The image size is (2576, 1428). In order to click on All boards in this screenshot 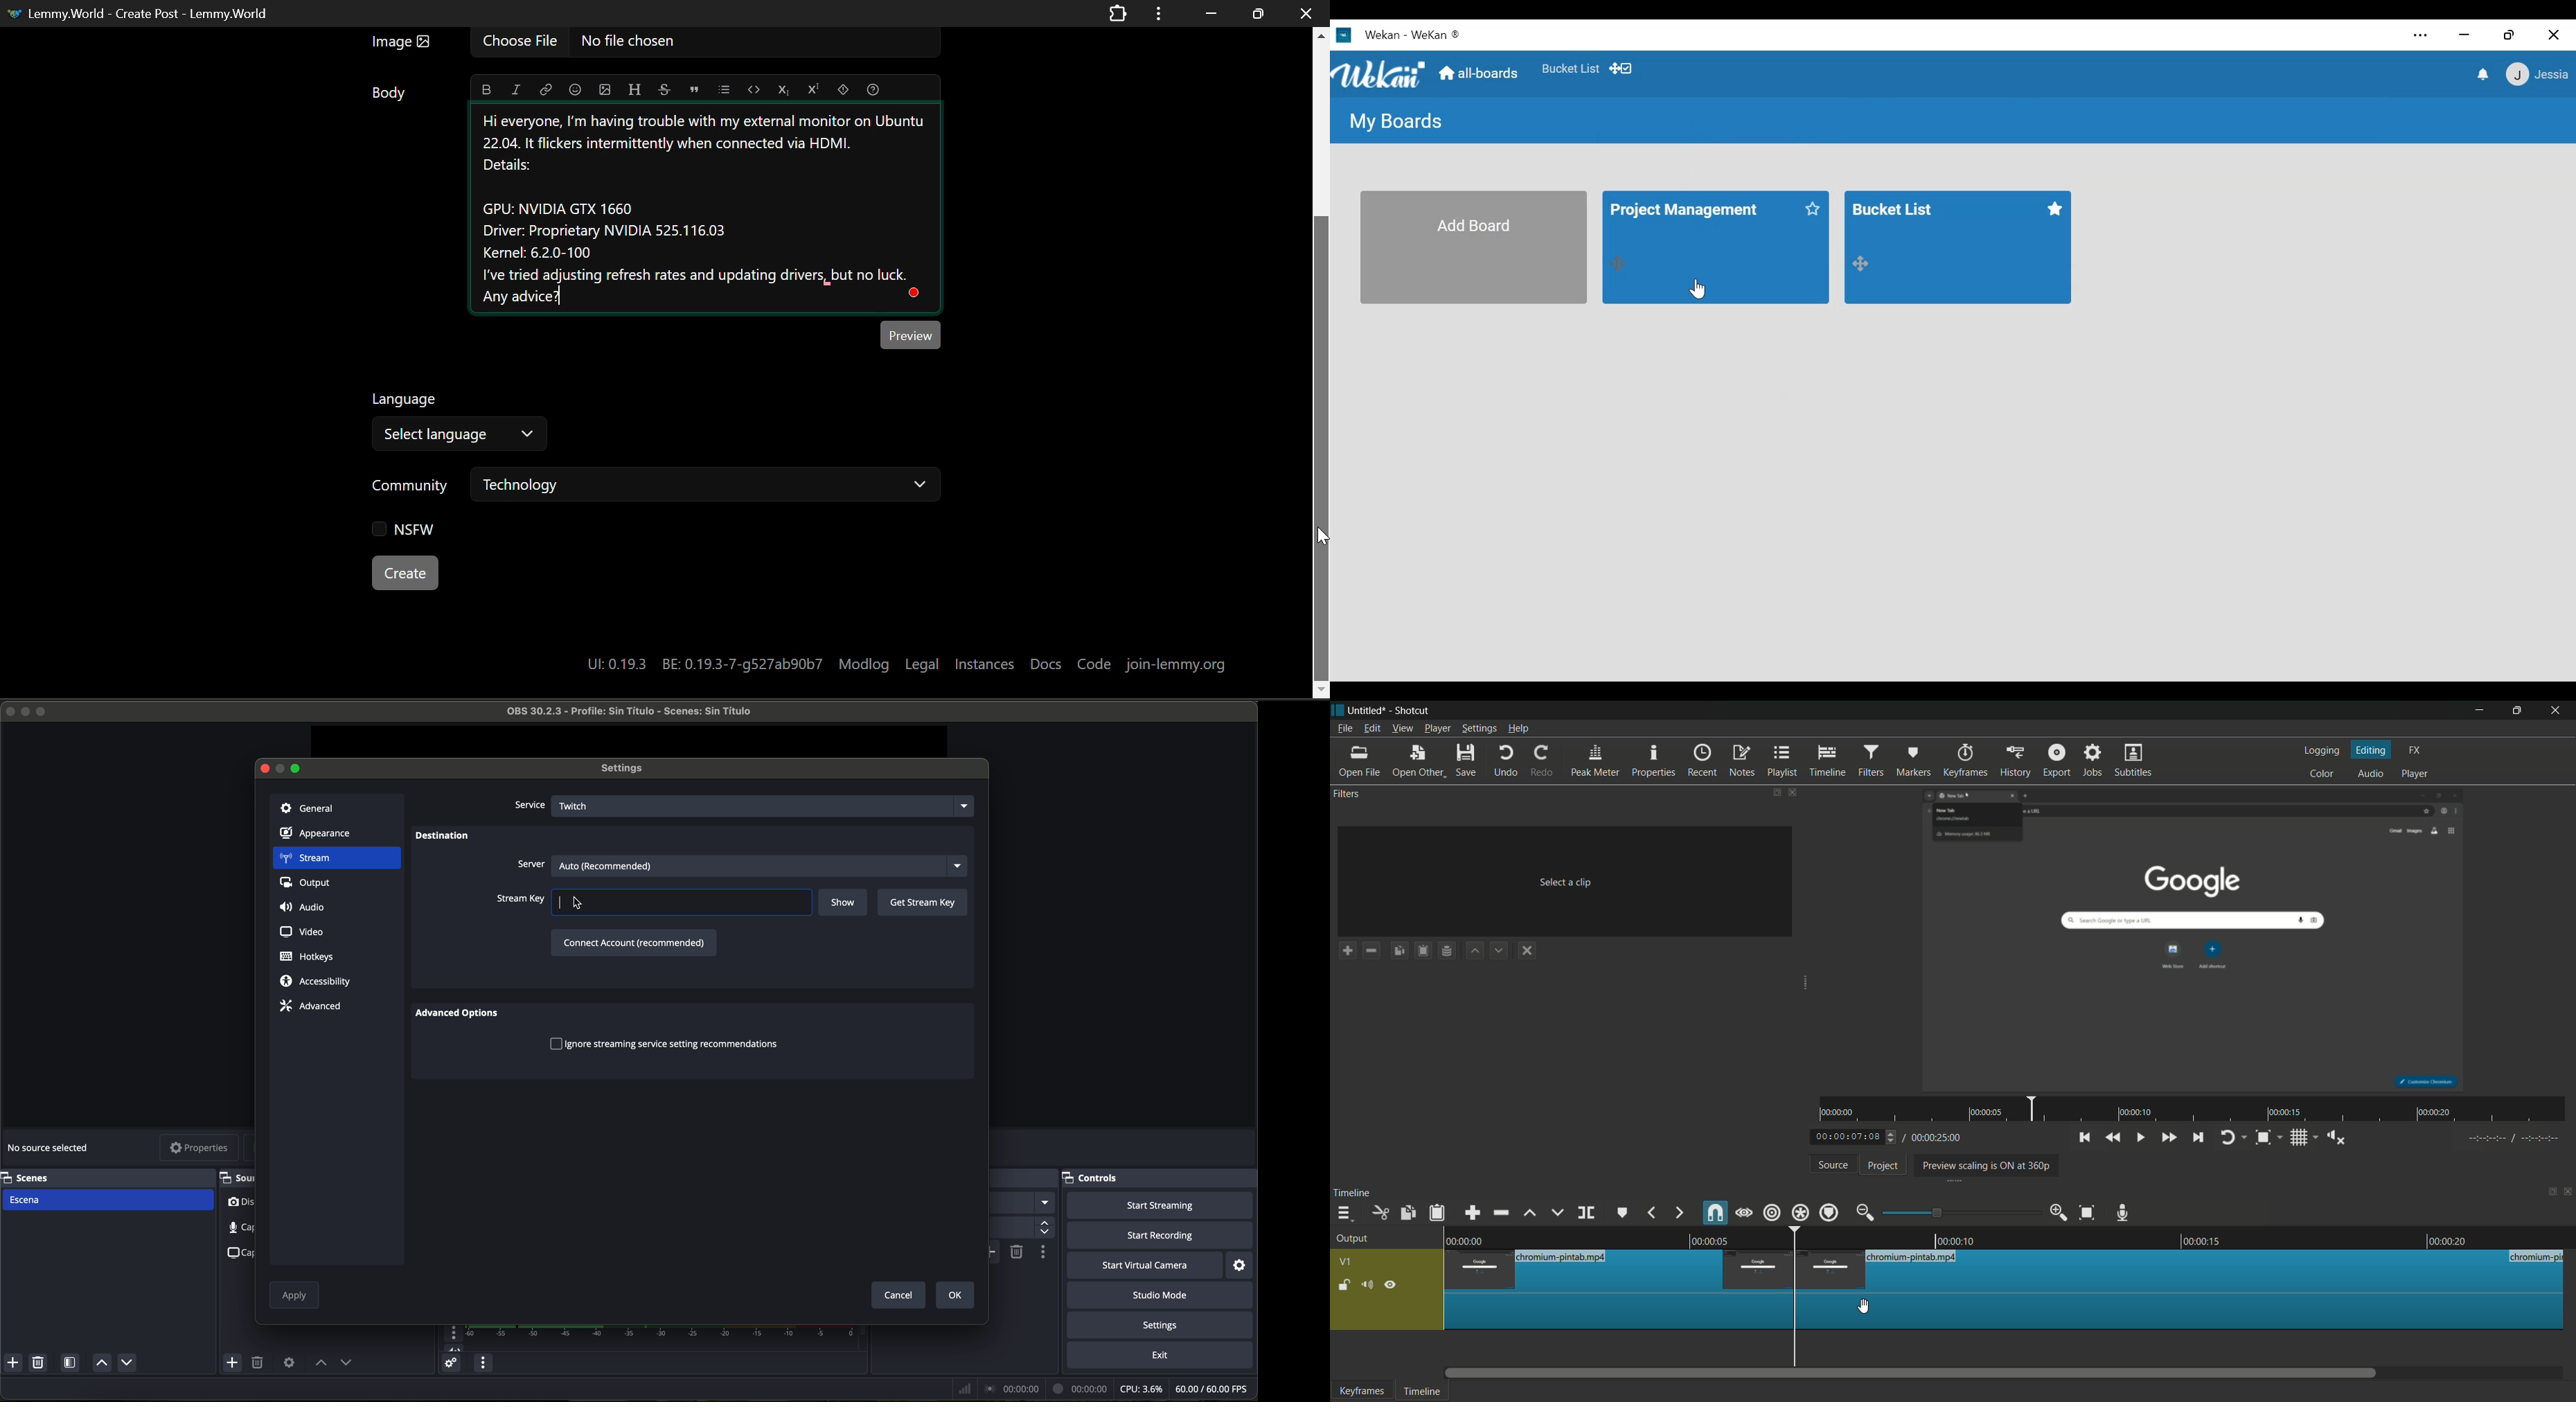, I will do `click(1481, 75)`.